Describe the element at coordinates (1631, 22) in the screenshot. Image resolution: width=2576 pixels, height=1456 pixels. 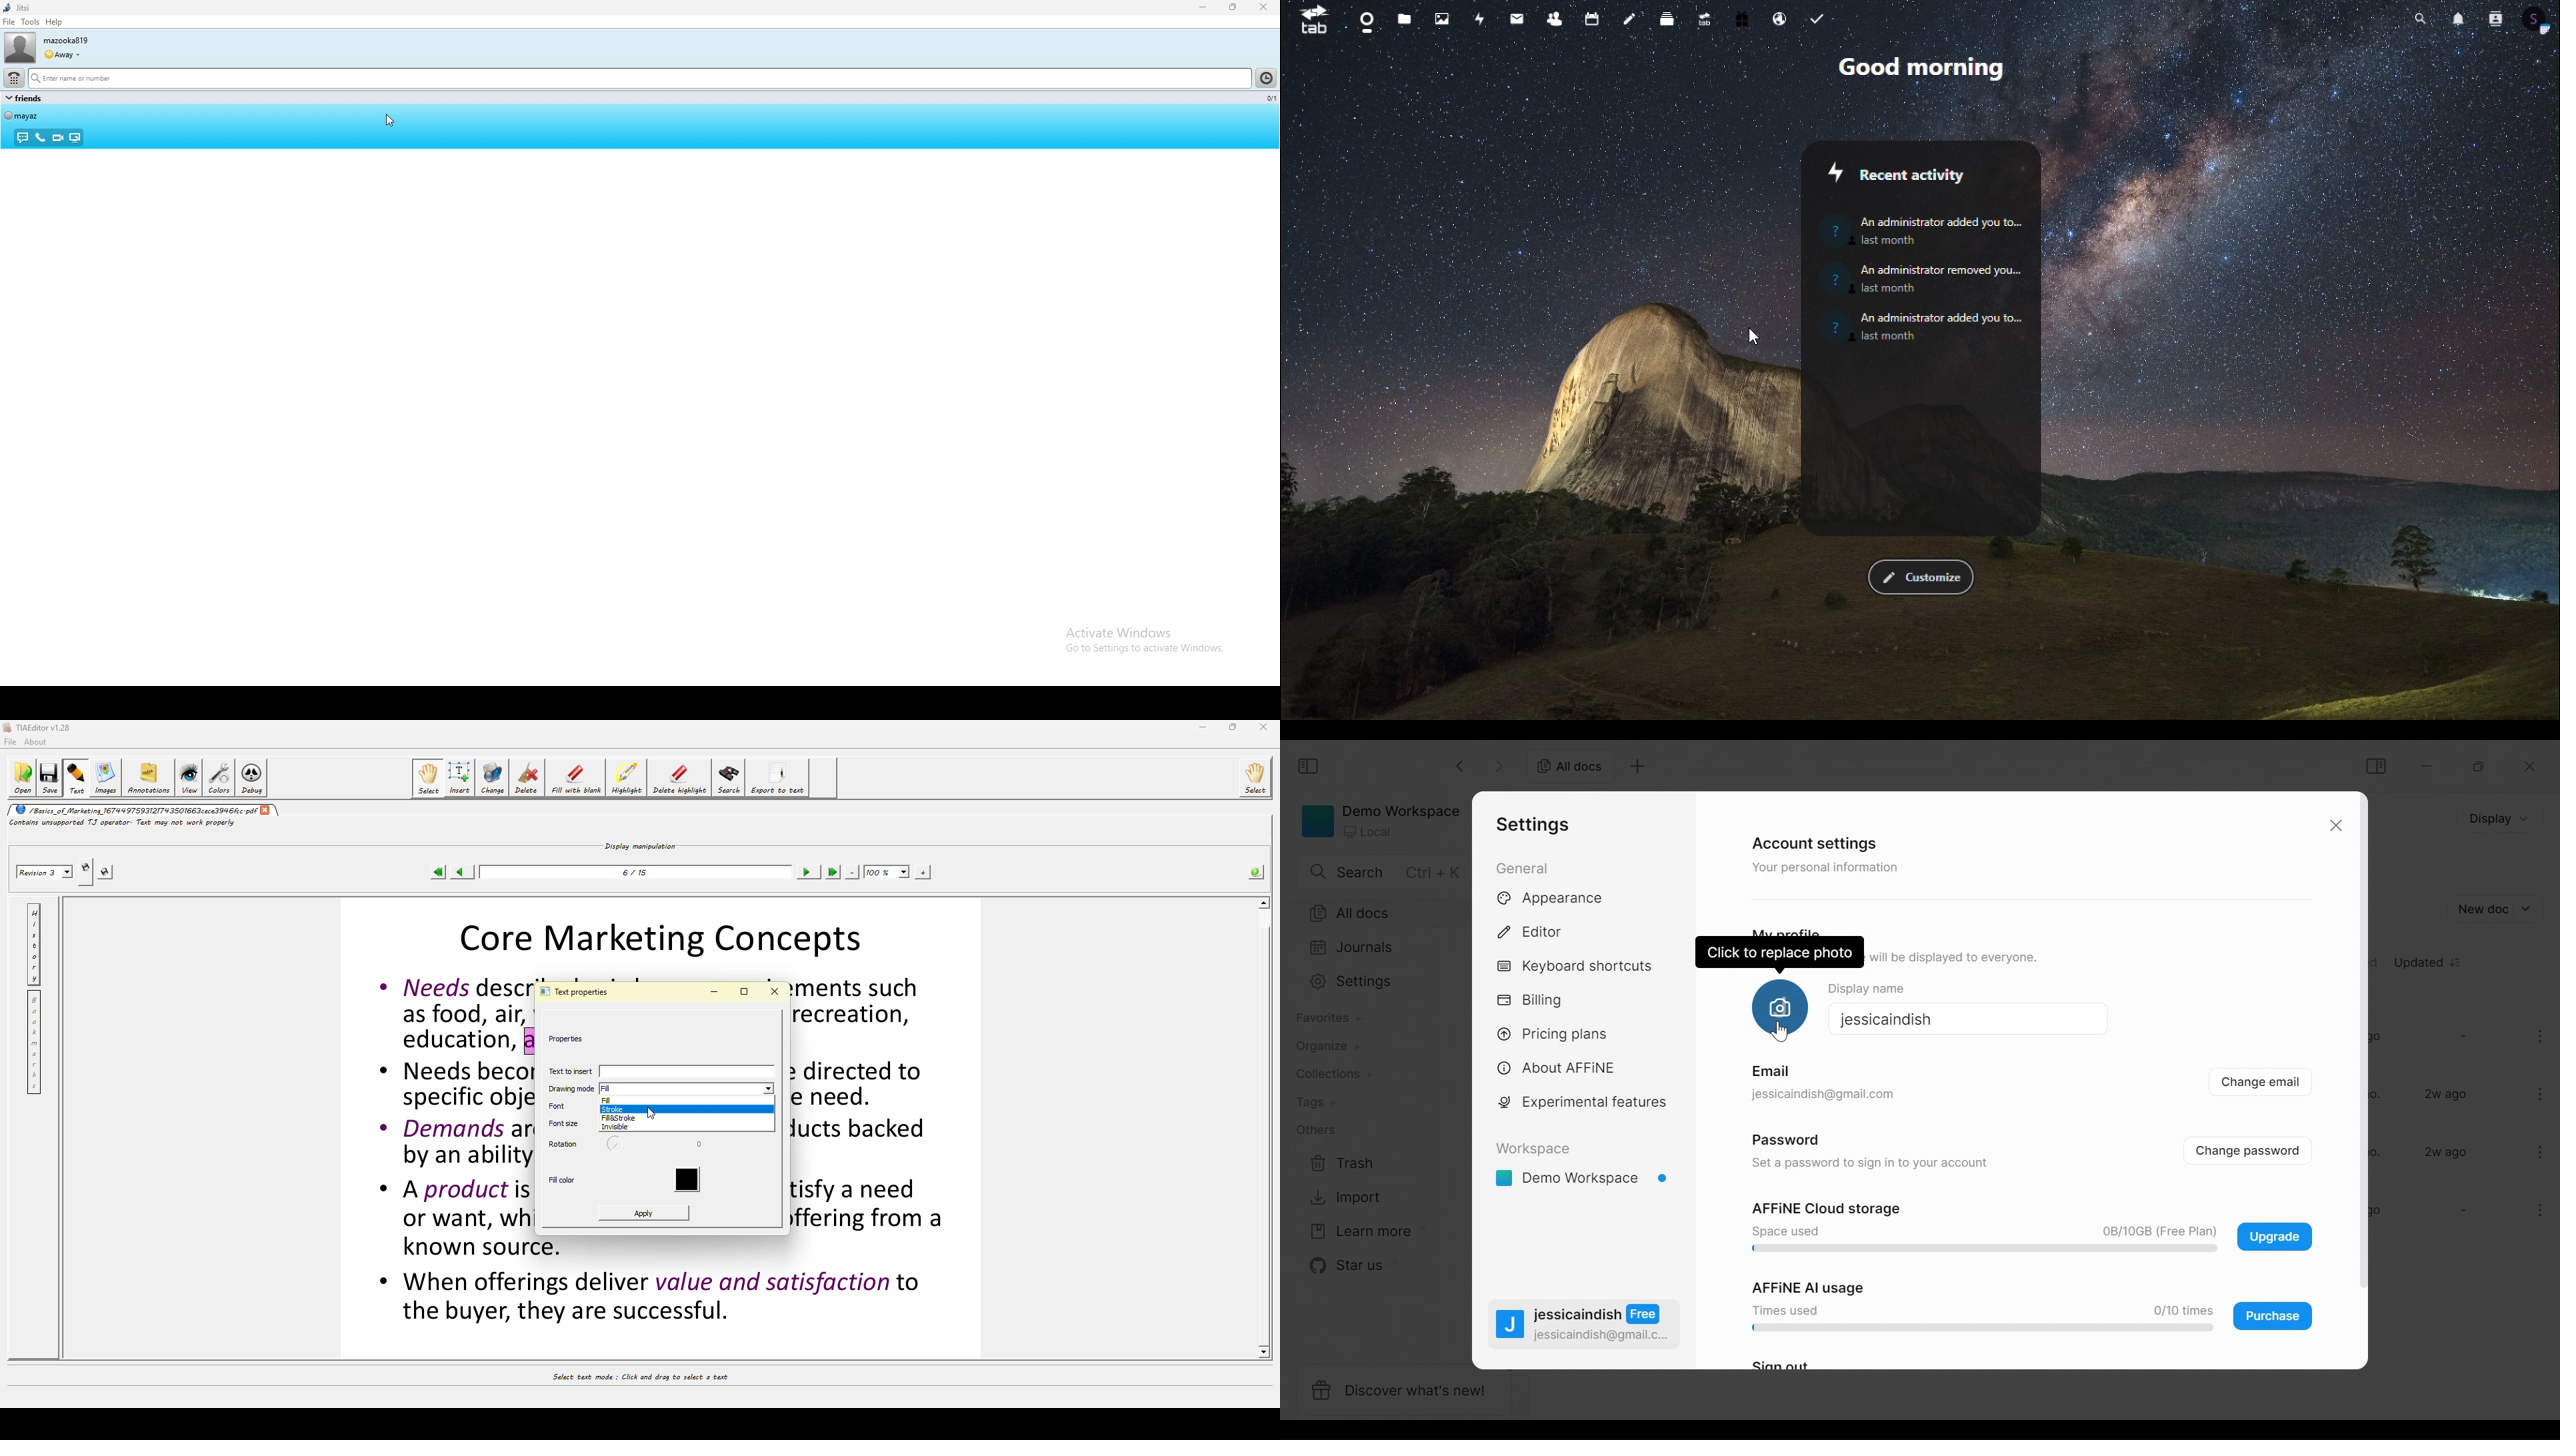
I see `note` at that location.